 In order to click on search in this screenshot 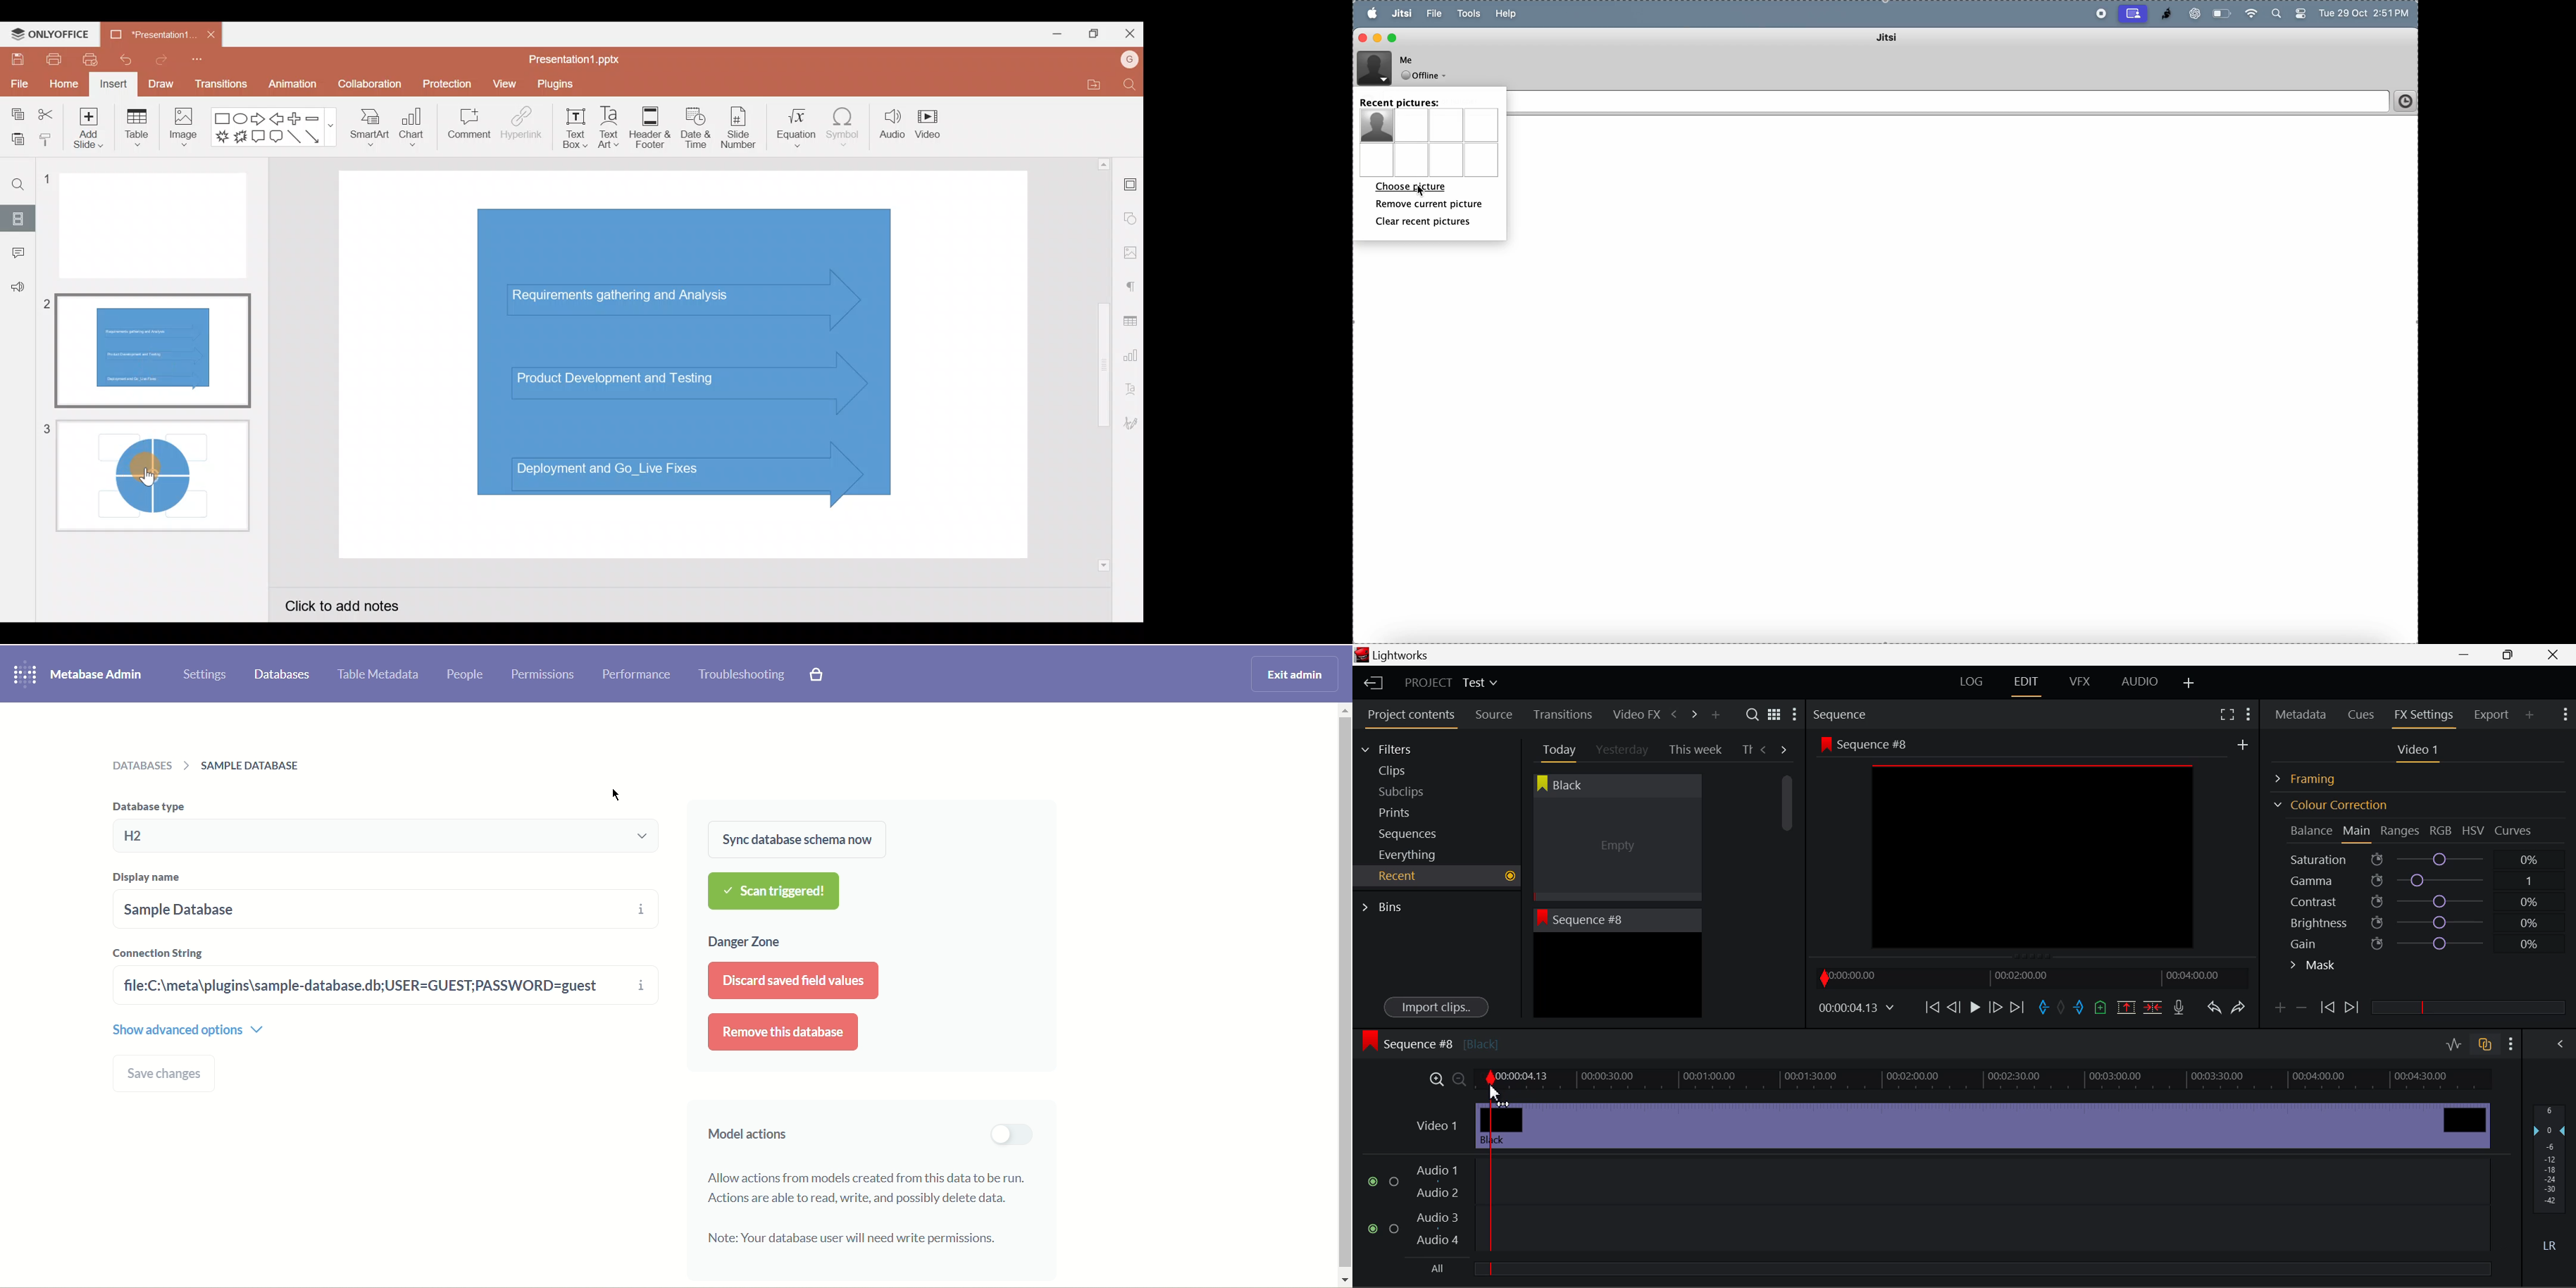, I will do `click(2275, 14)`.